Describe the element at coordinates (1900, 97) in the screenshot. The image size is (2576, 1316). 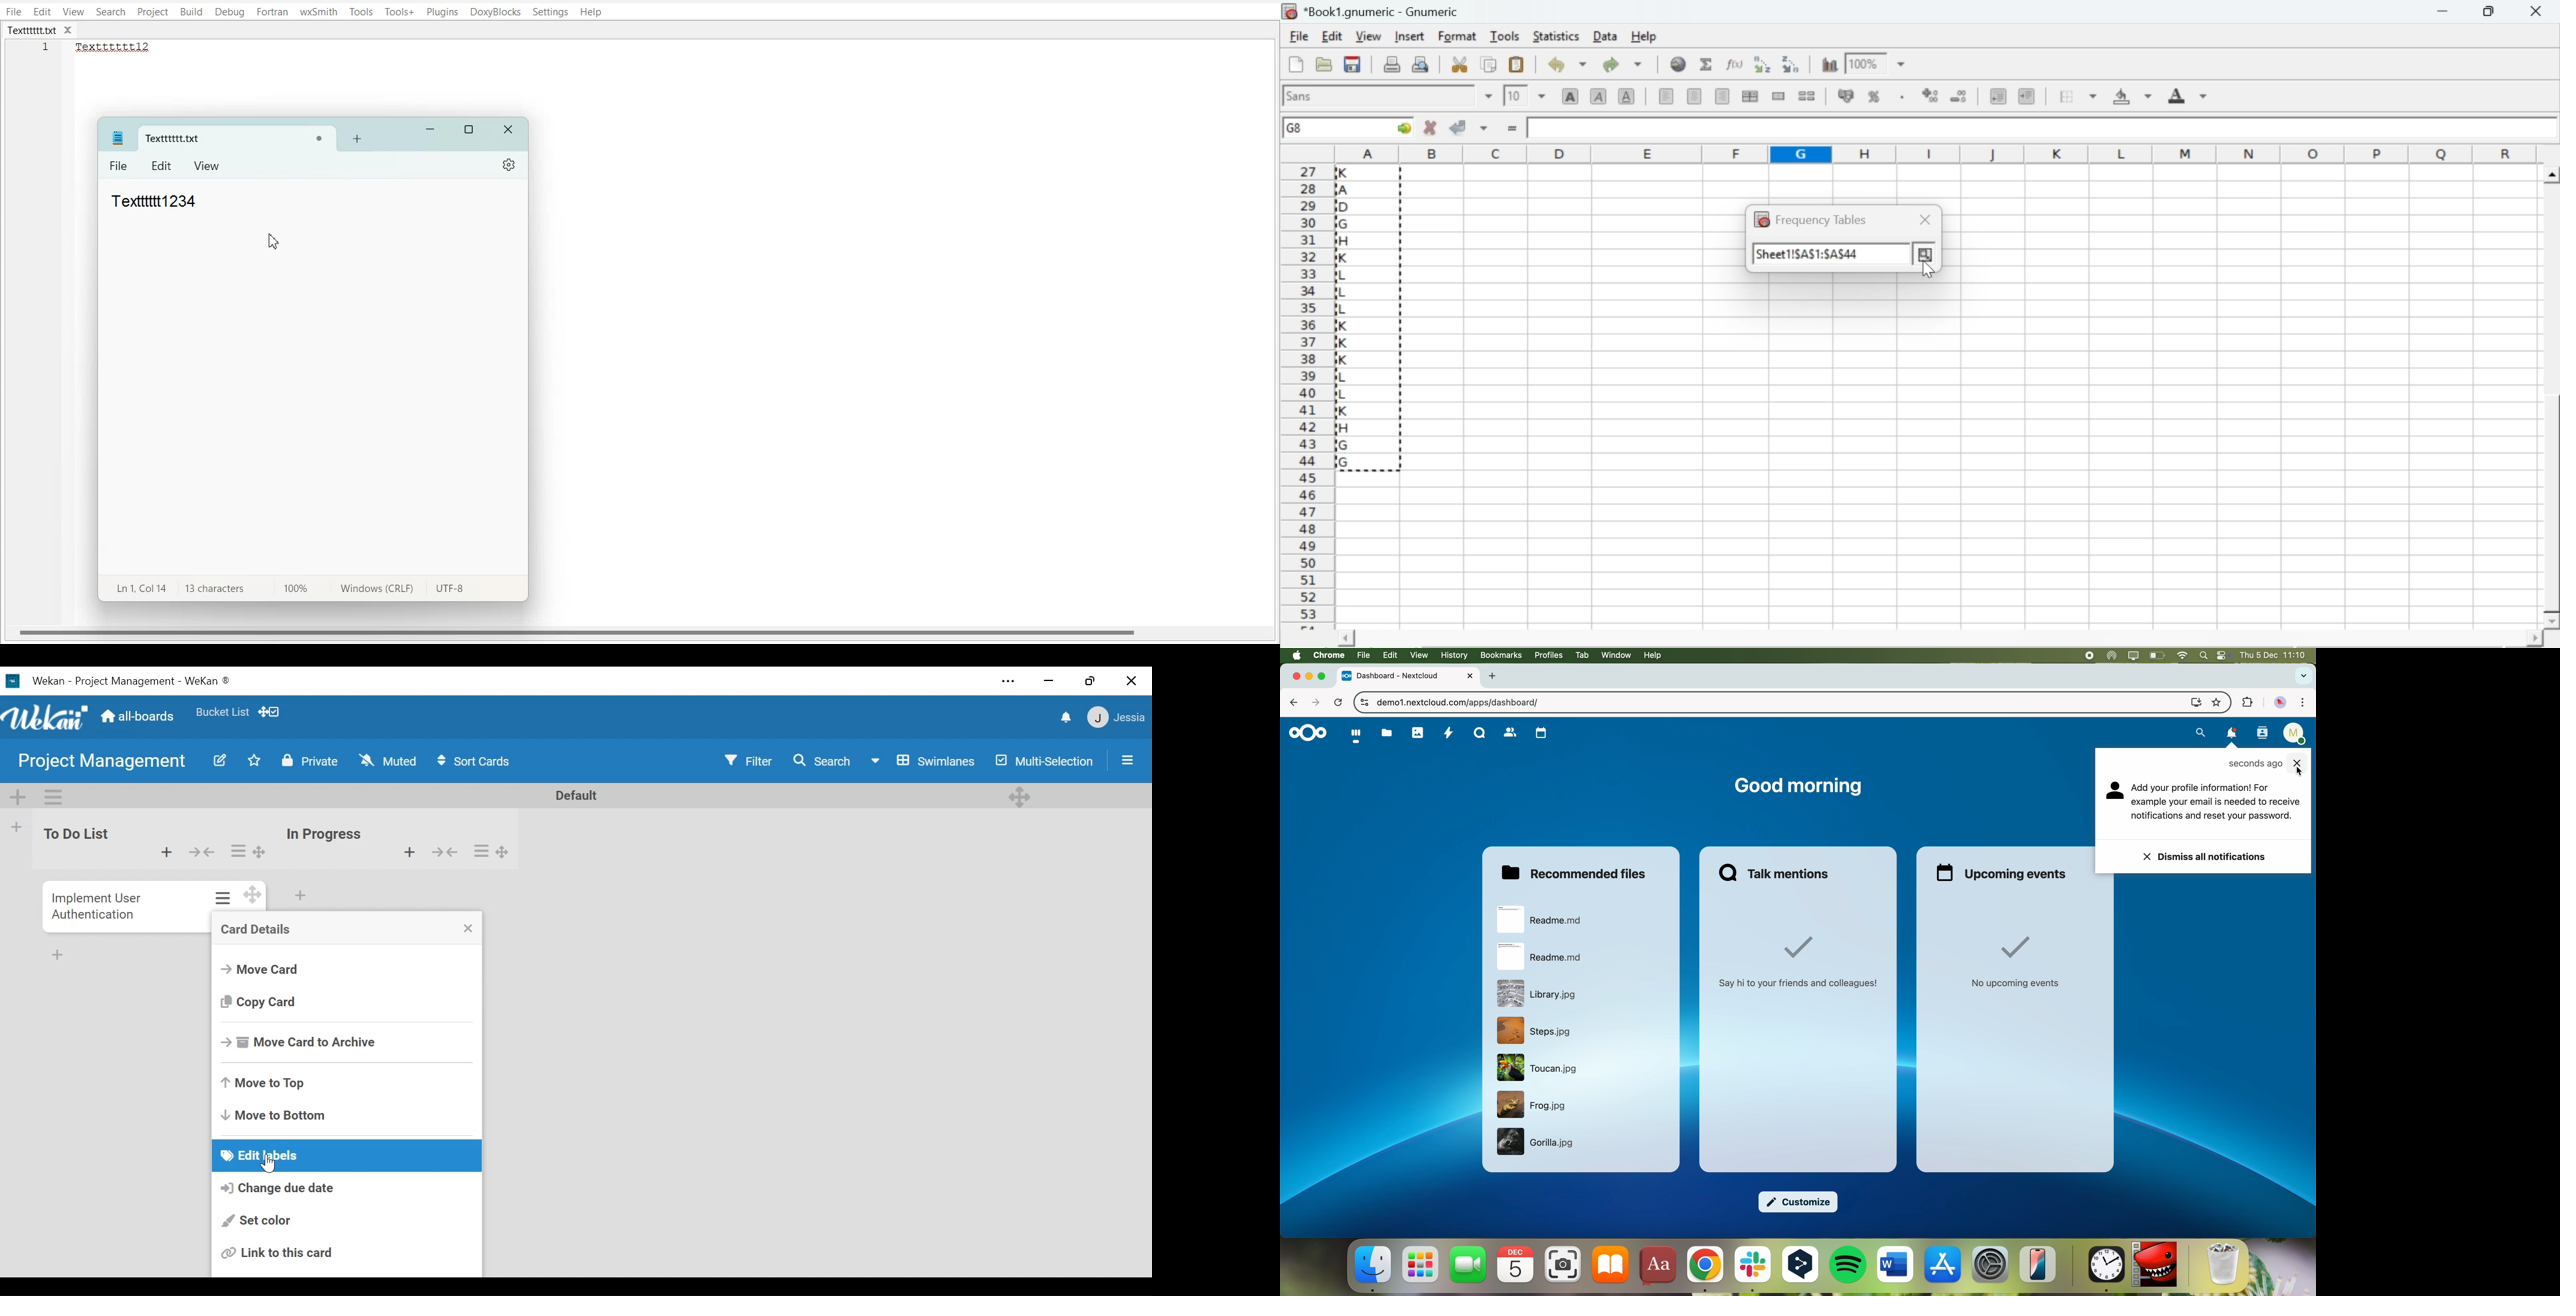
I see `Set the format of the selected cells to include a thousands separator` at that location.